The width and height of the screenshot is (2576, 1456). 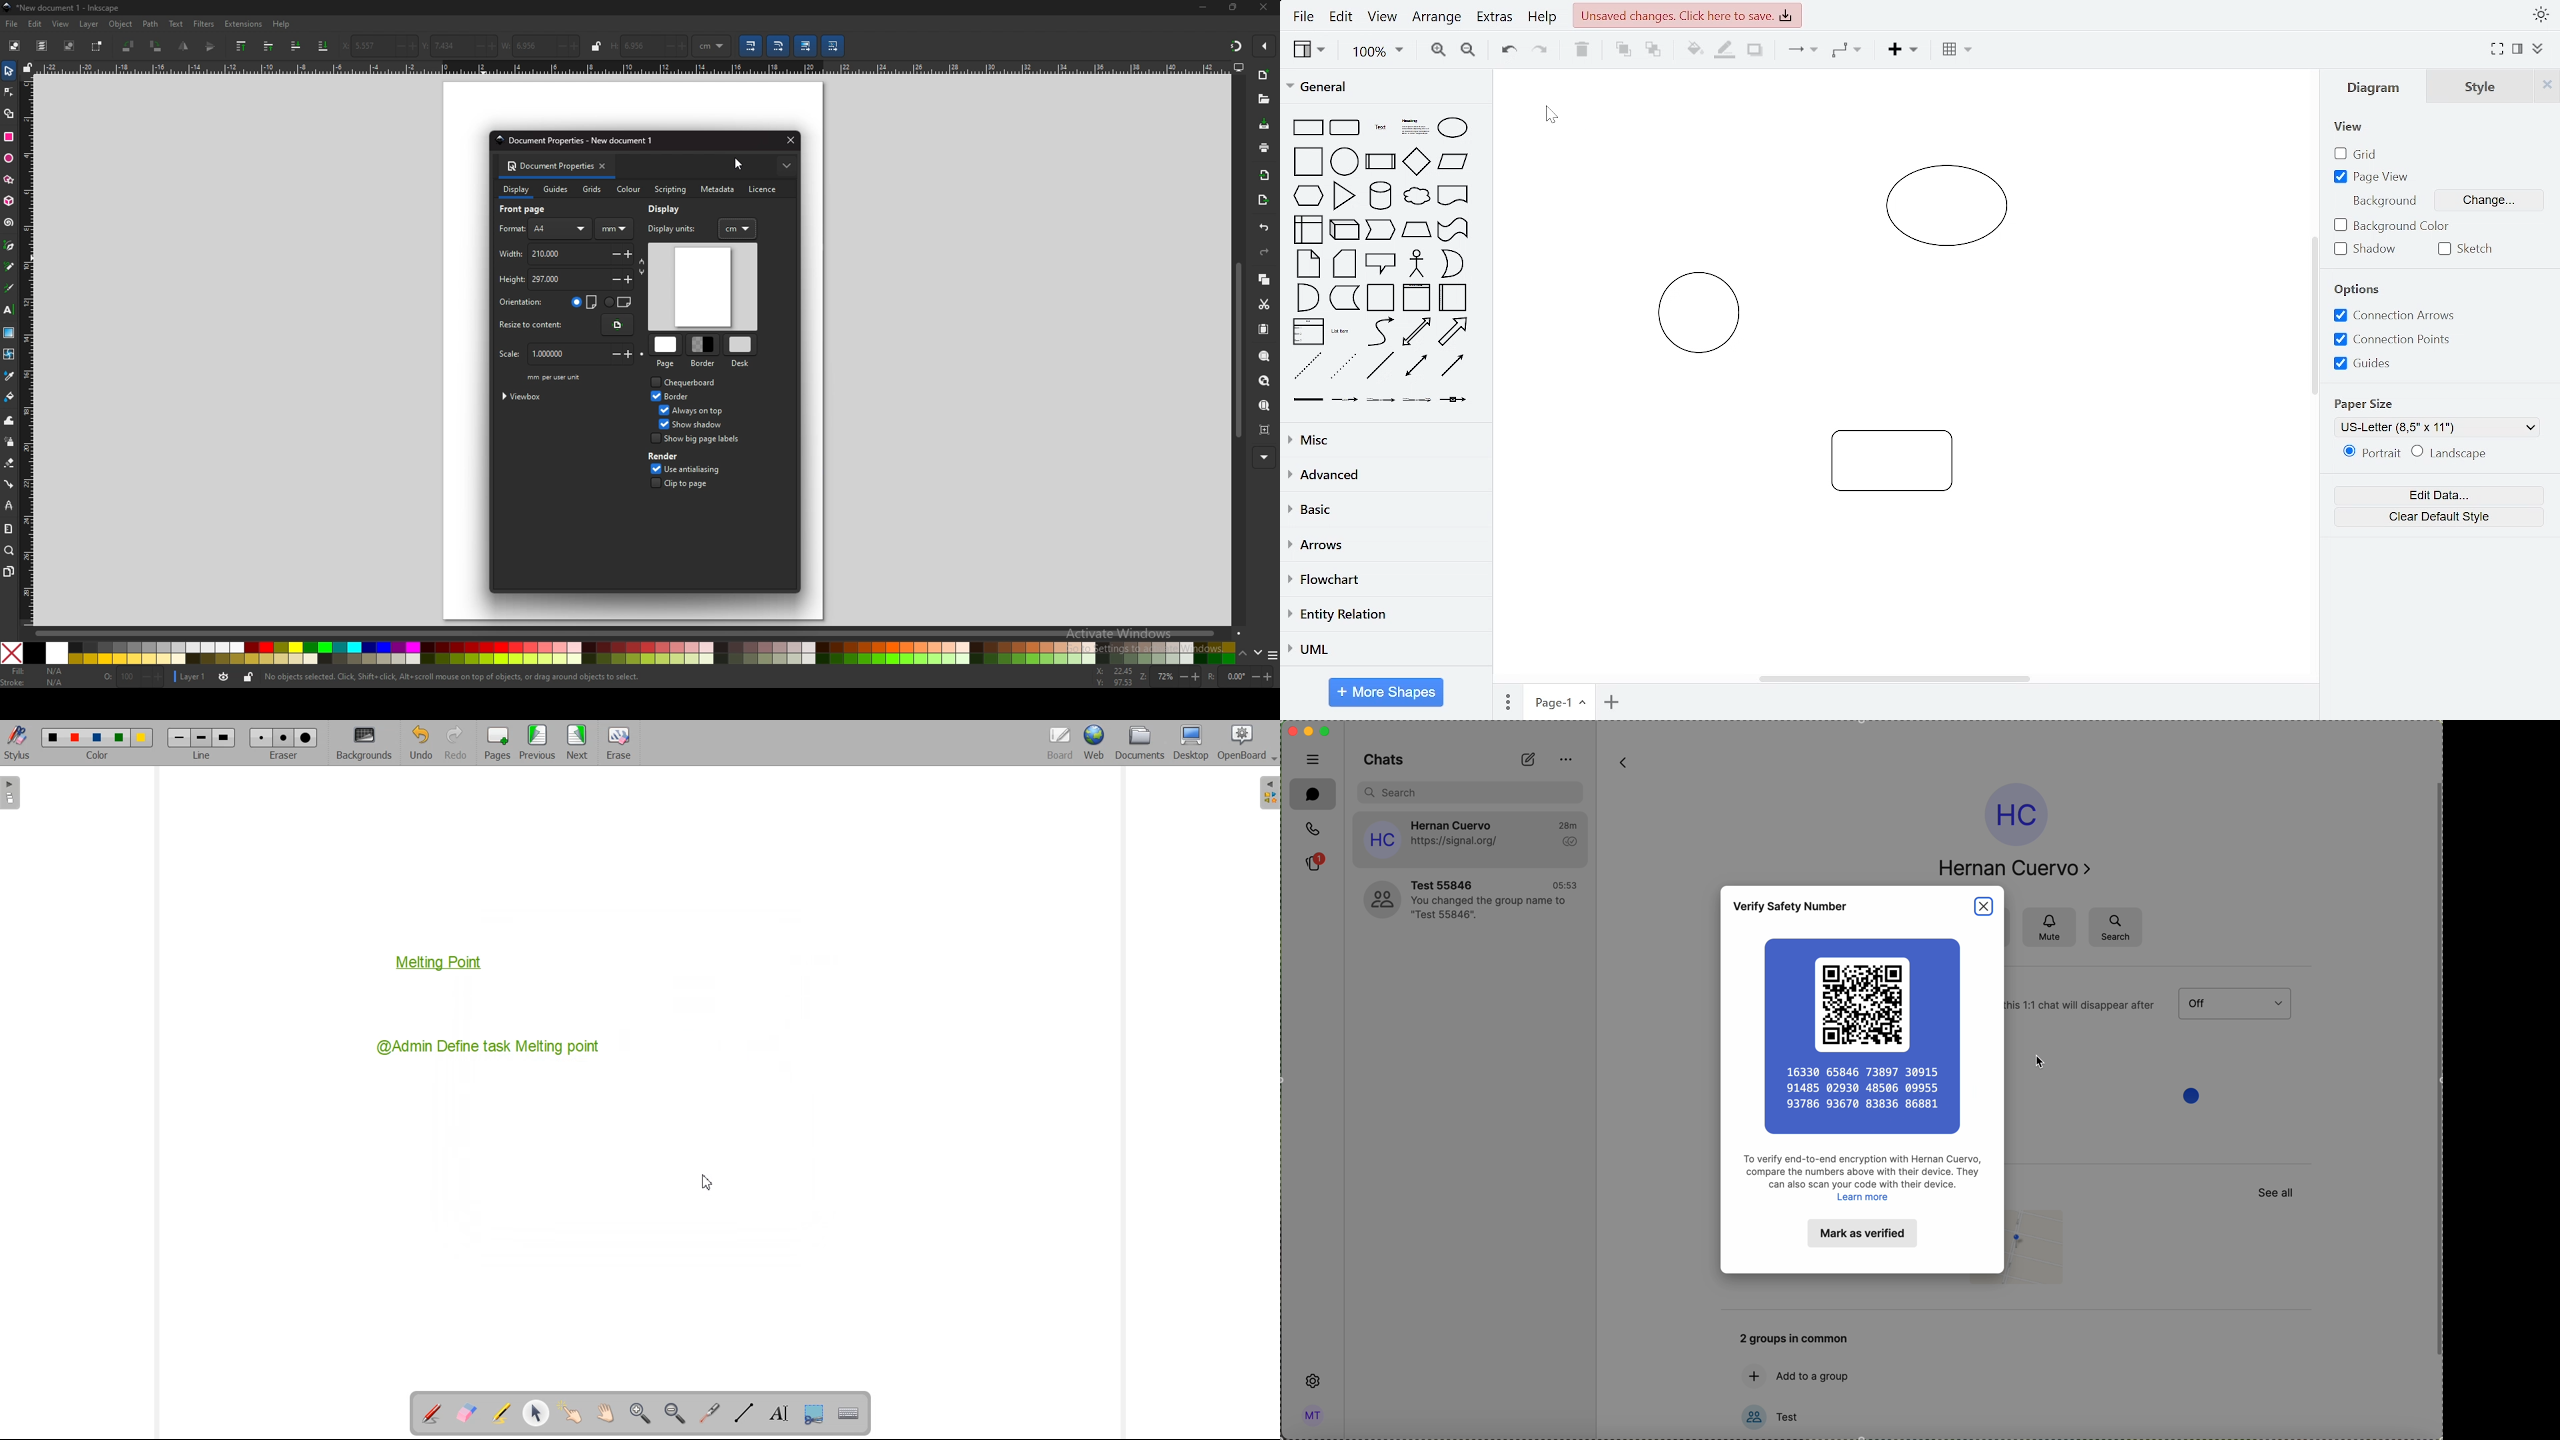 What do you see at coordinates (1448, 882) in the screenshot?
I see `Test 55846` at bounding box center [1448, 882].